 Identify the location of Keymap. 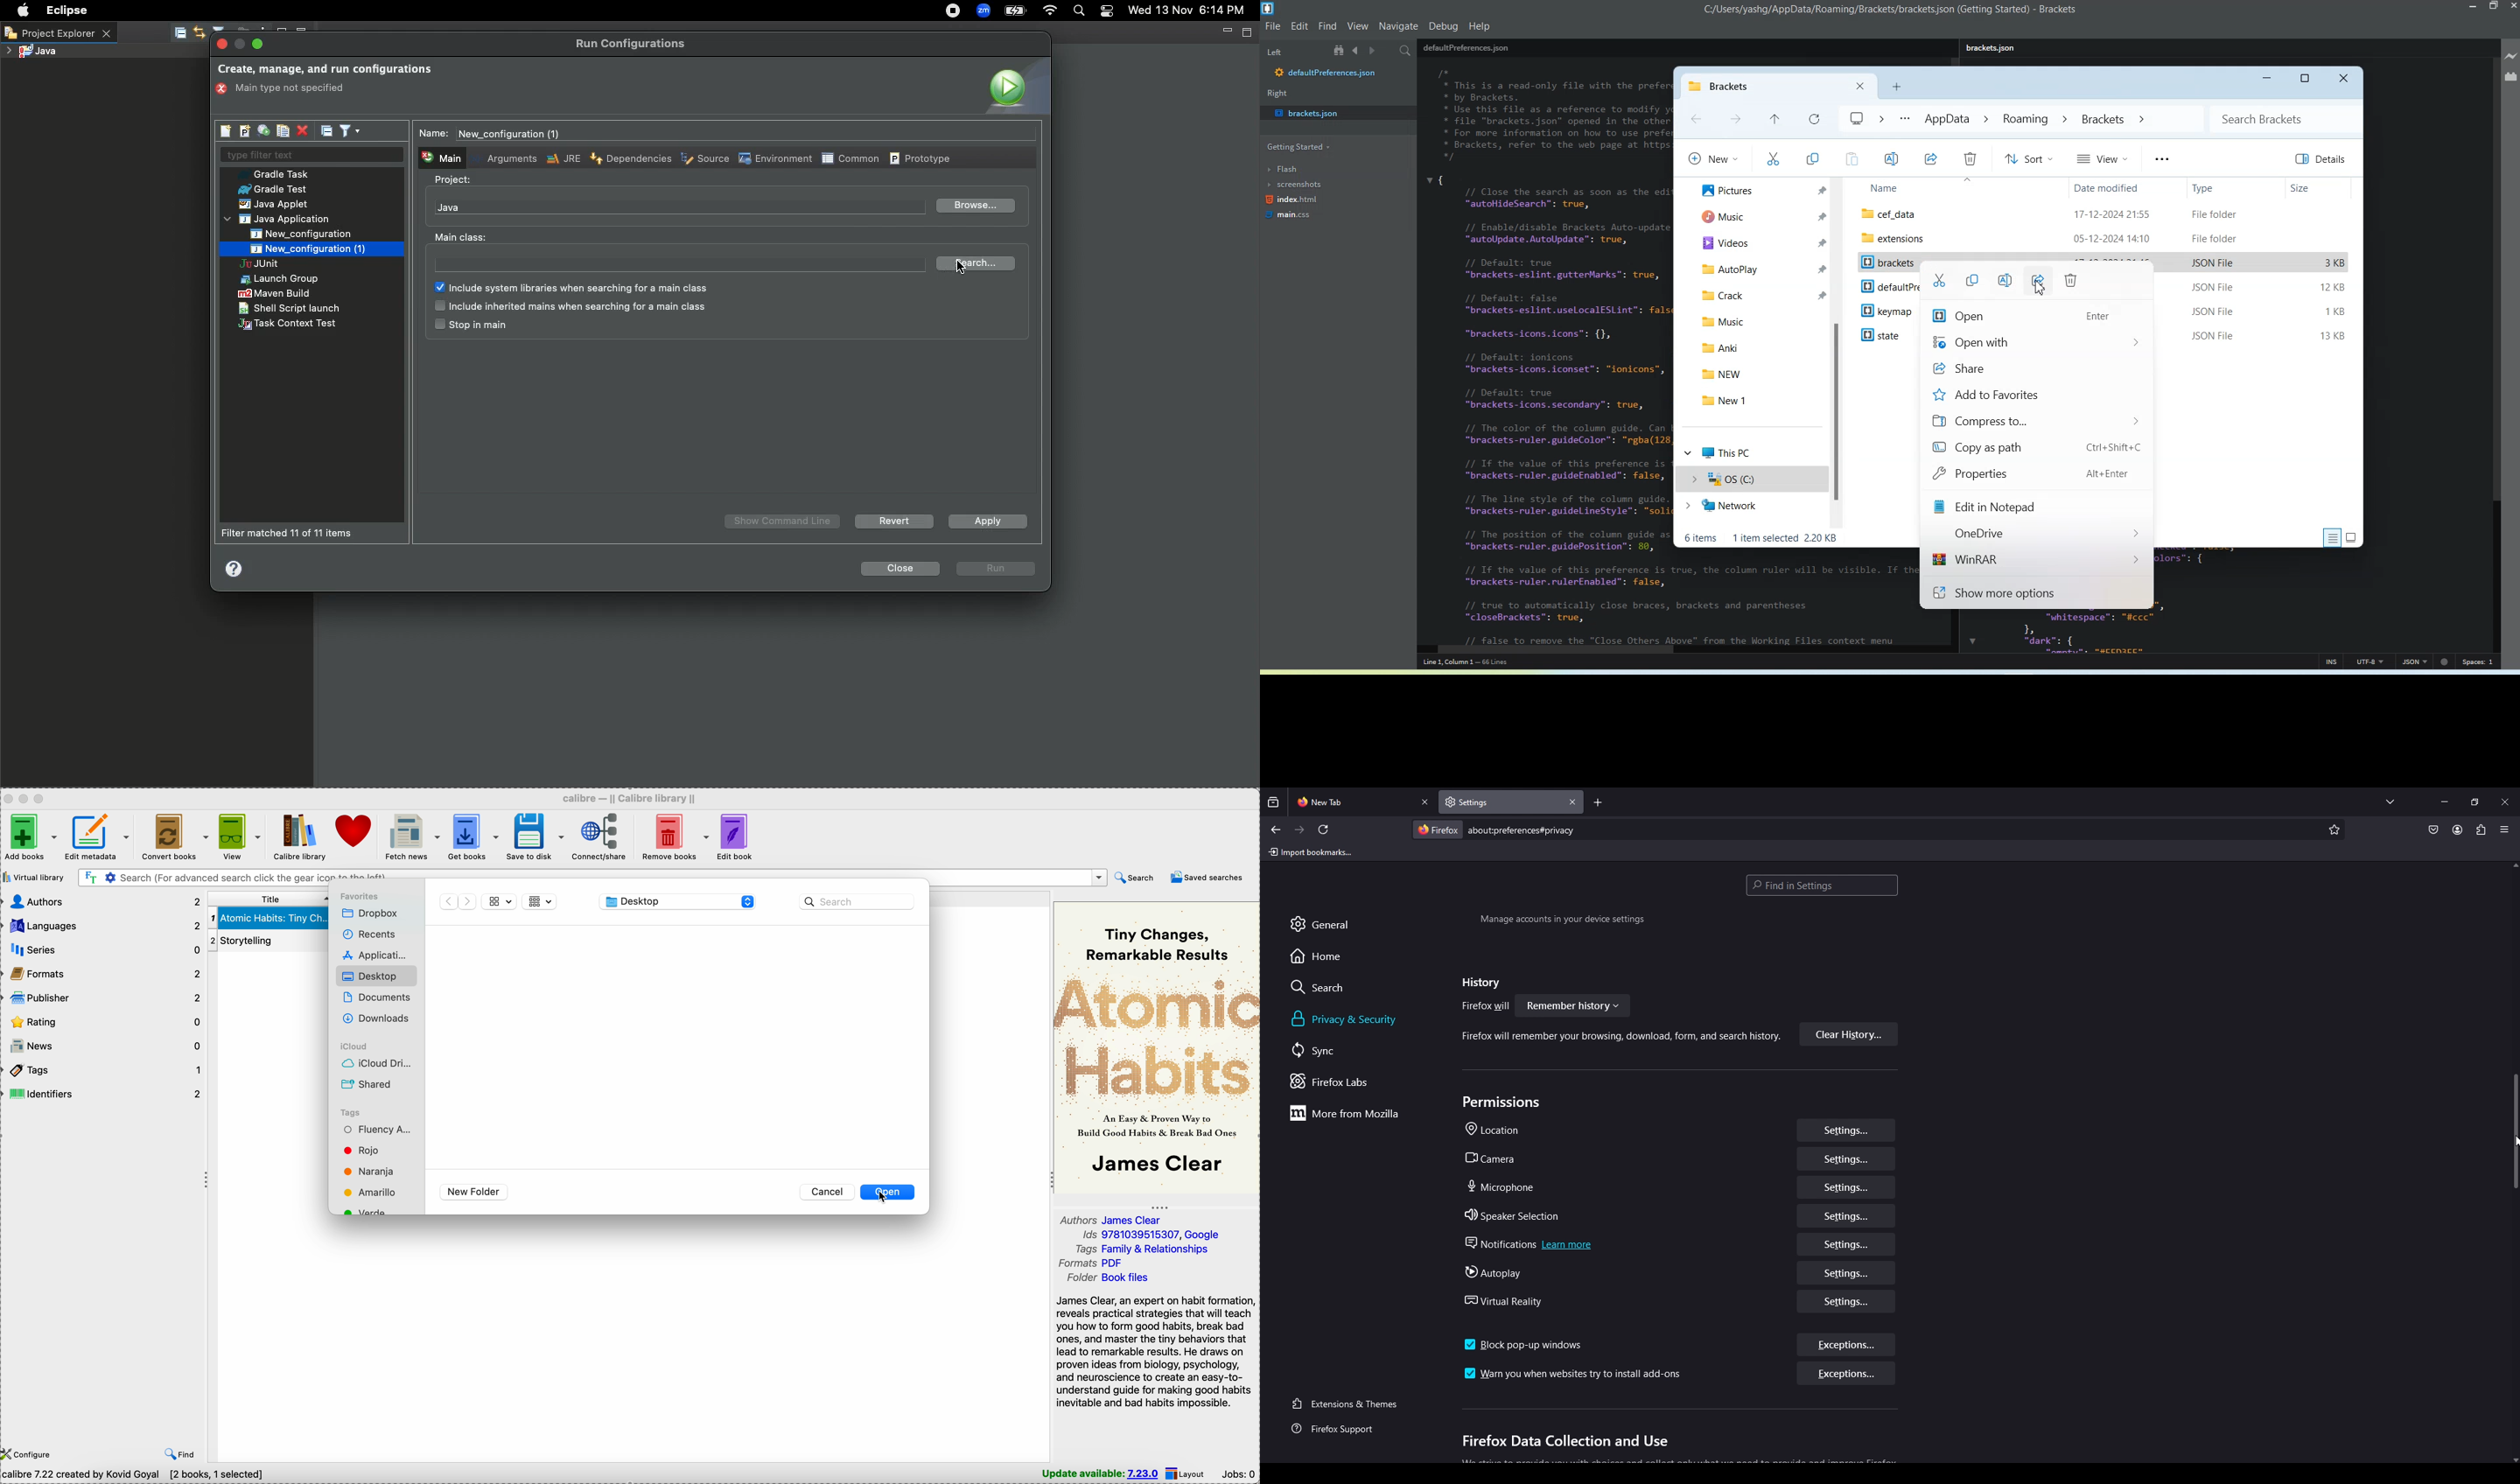
(1886, 311).